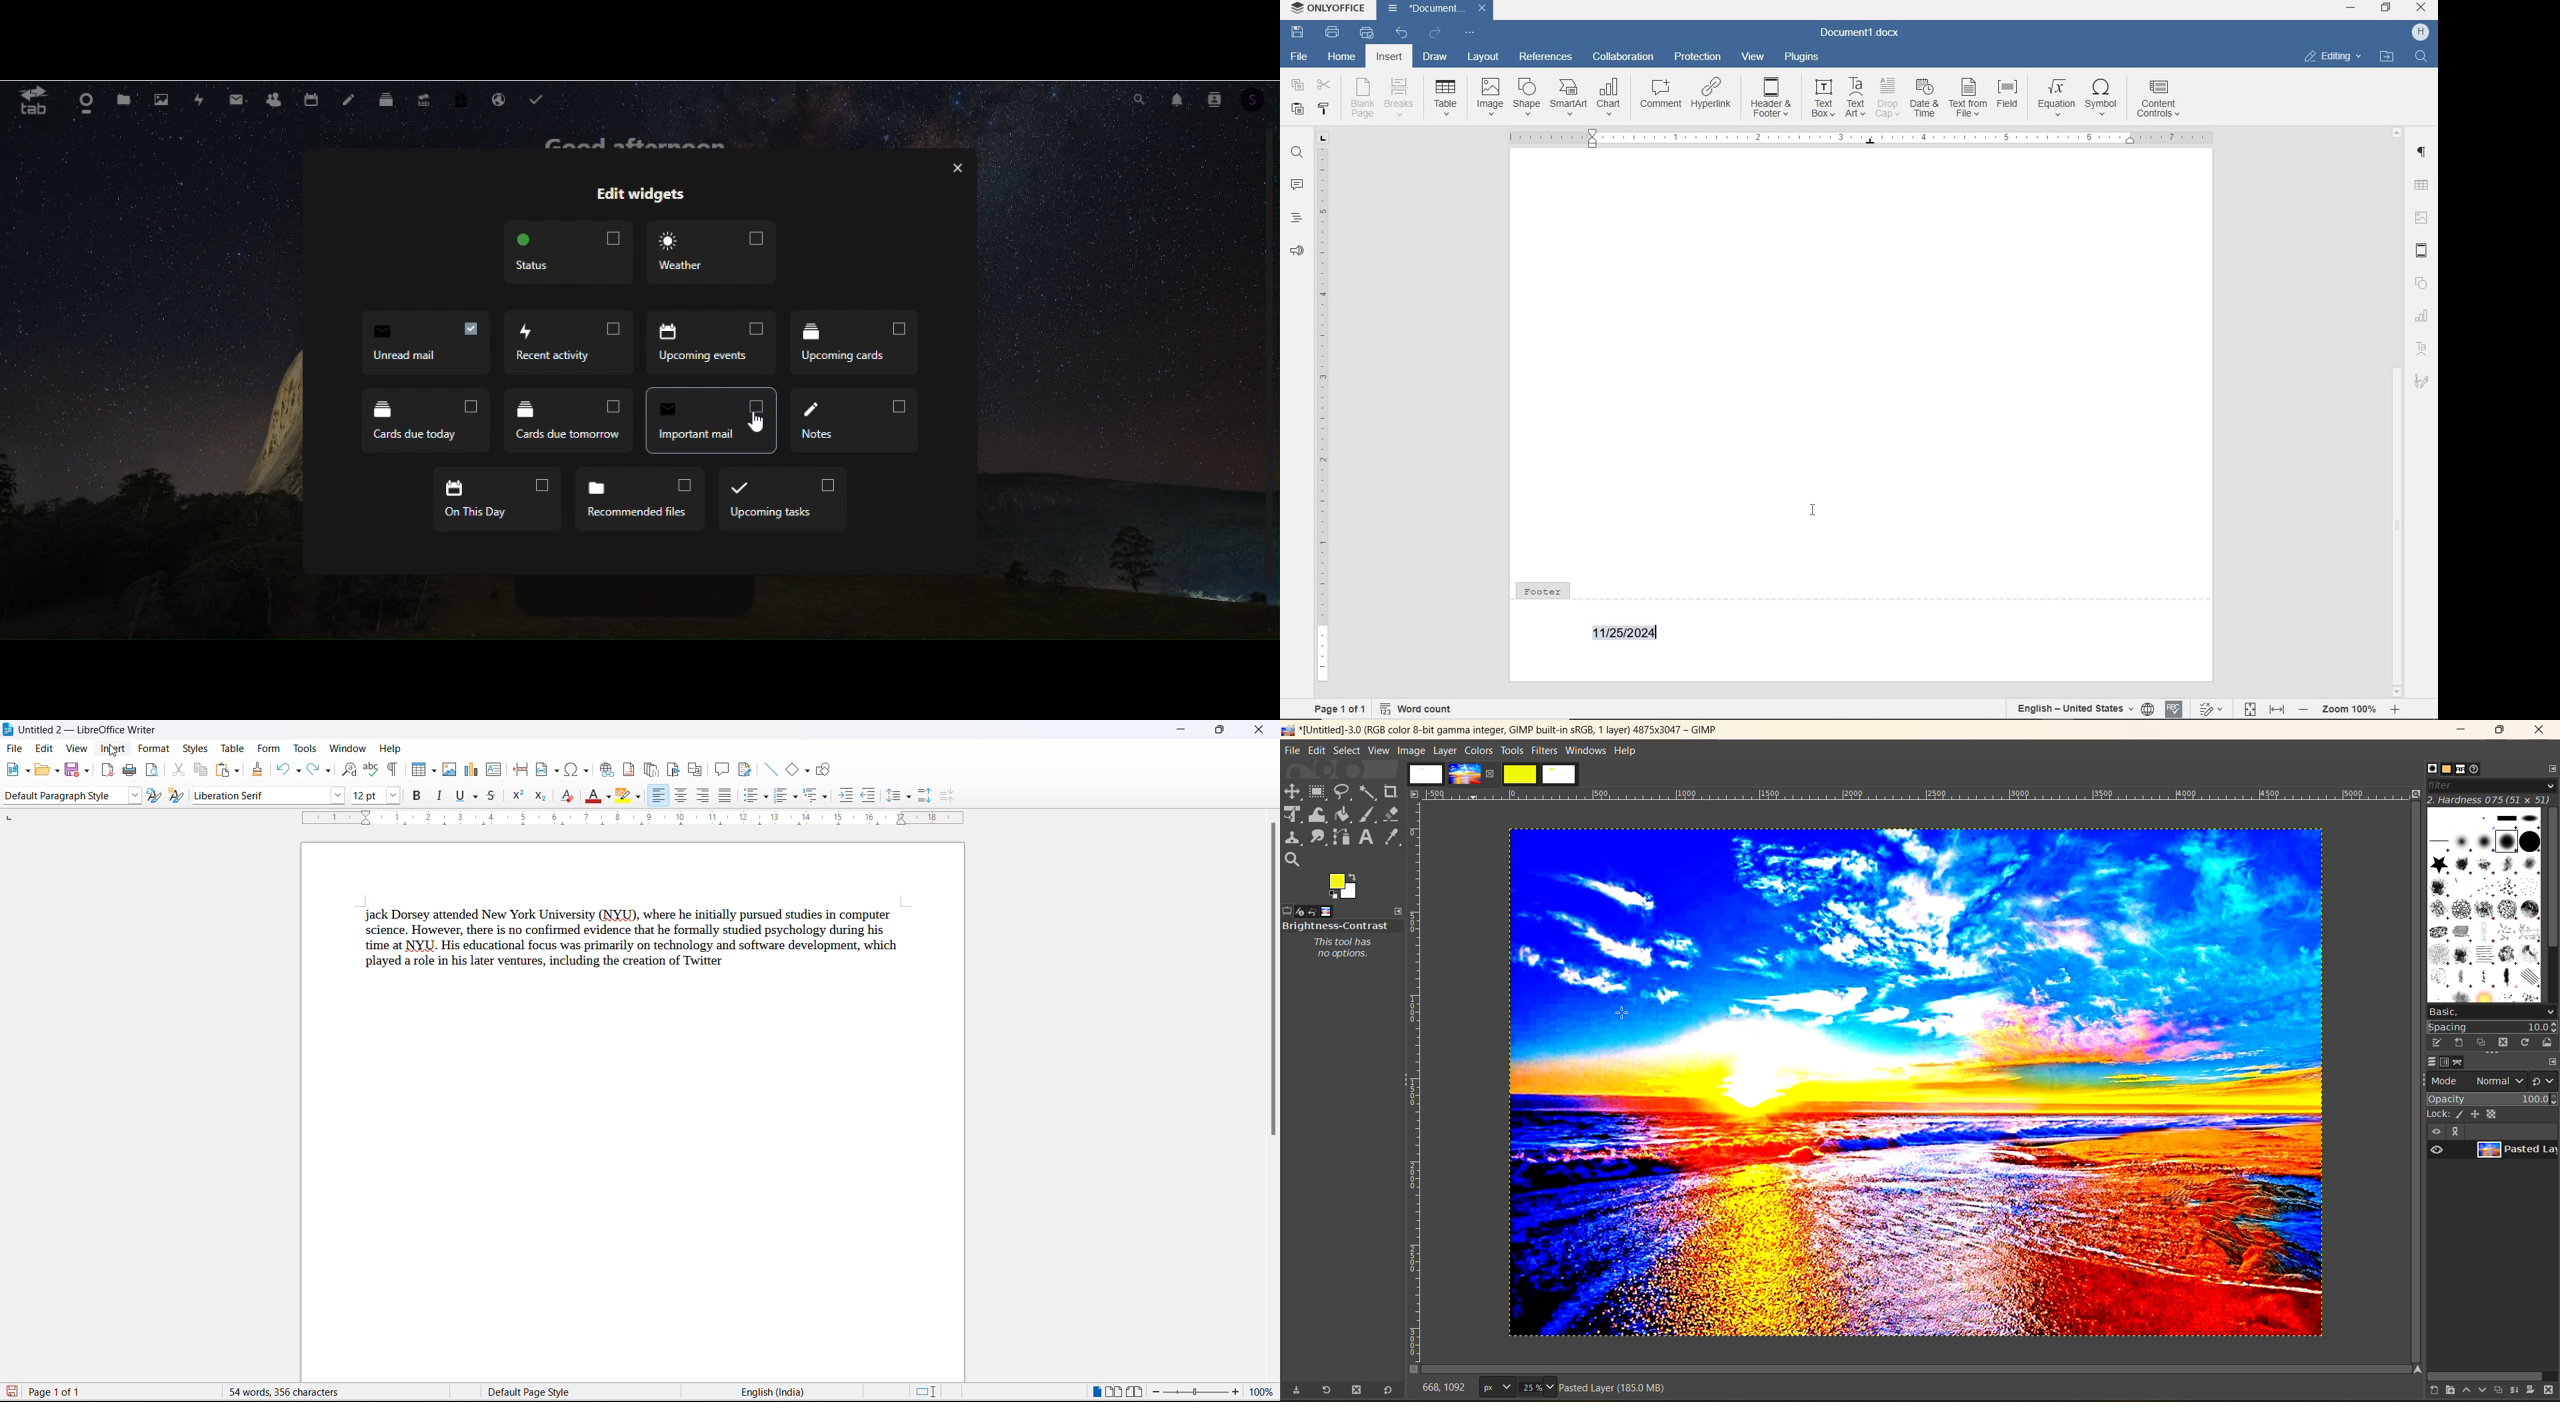 Image resolution: width=2576 pixels, height=1428 pixels. Describe the element at coordinates (2388, 9) in the screenshot. I see `restore down` at that location.